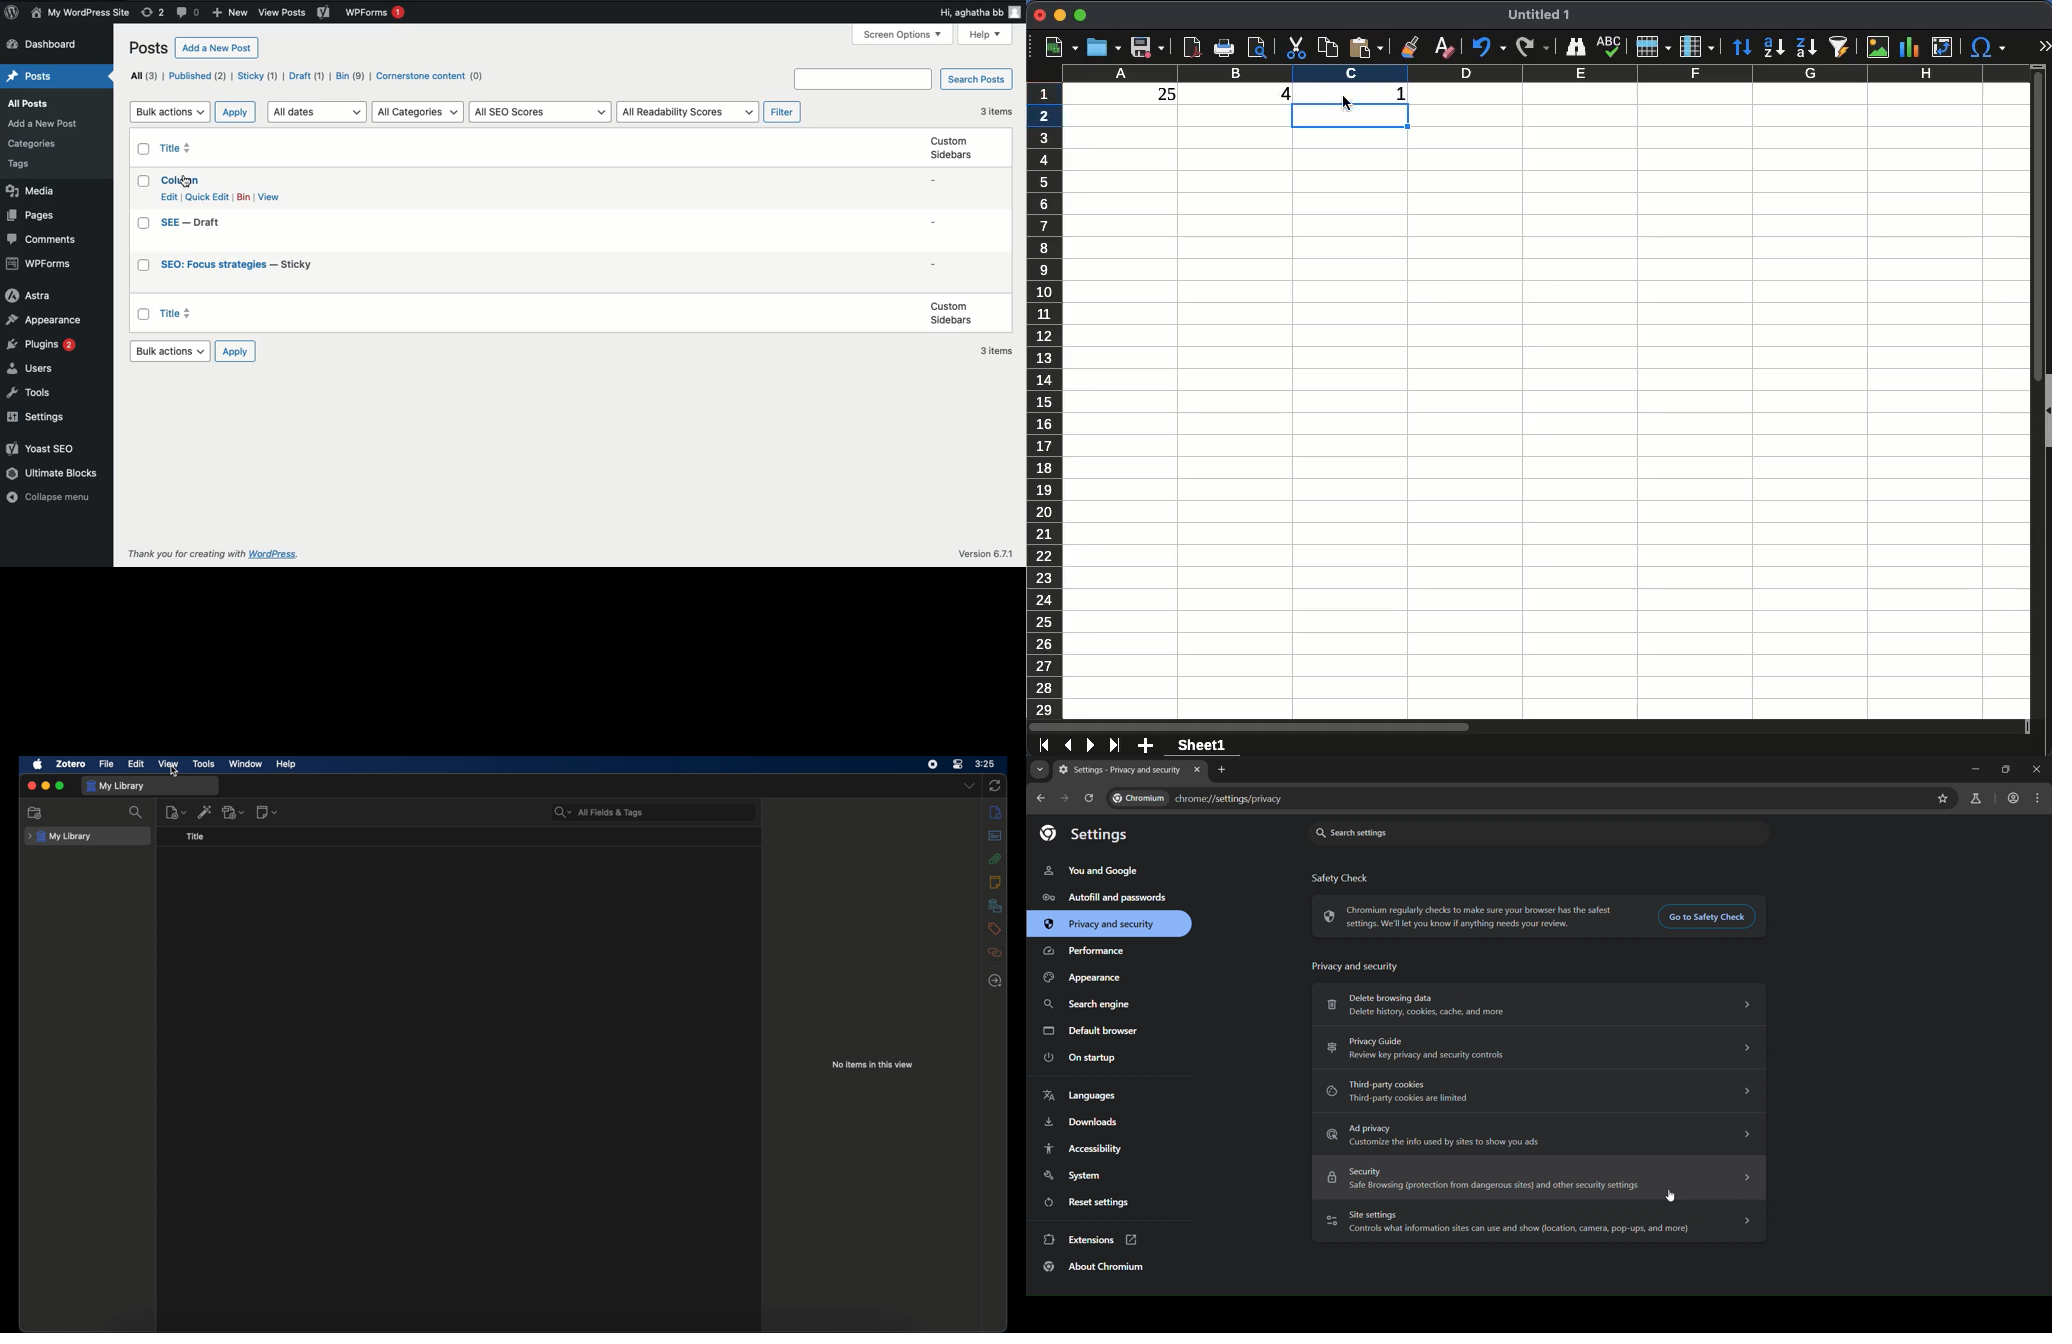 The height and width of the screenshot is (1344, 2072). I want to click on abstract, so click(996, 836).